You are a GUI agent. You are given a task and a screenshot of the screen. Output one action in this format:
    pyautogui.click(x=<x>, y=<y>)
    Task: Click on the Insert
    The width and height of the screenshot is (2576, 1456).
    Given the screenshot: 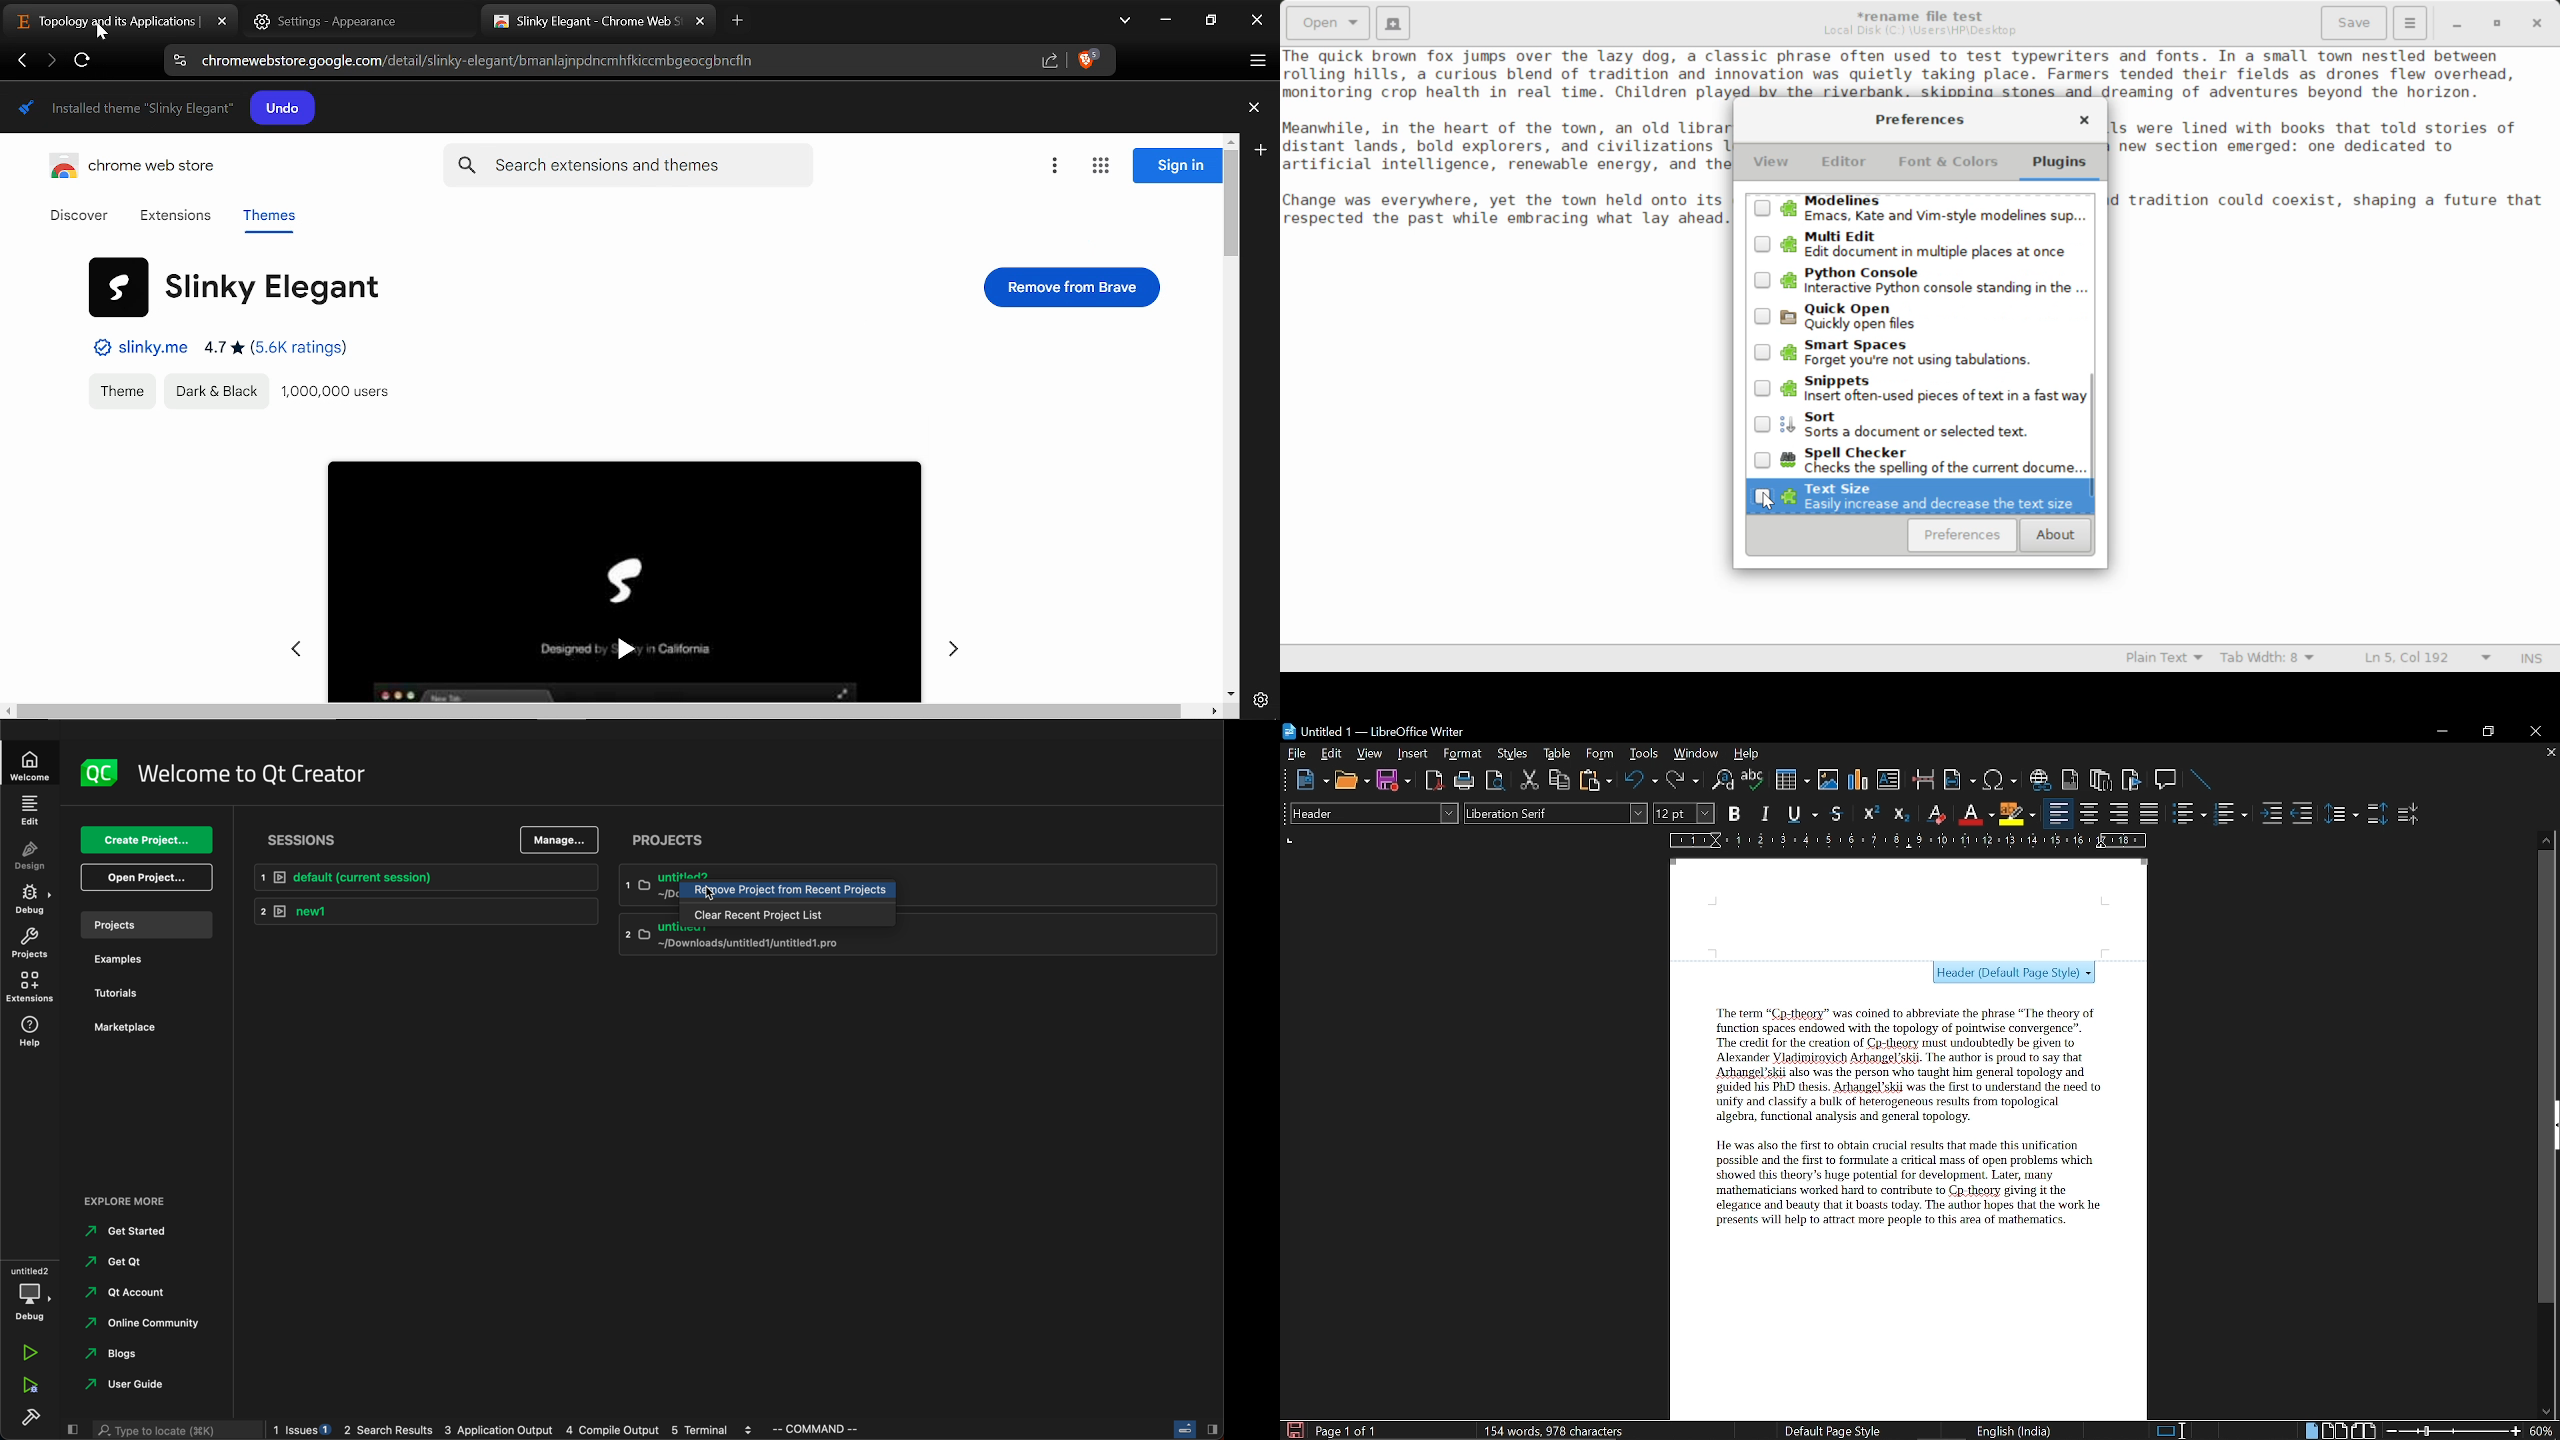 What is the action you would take?
    pyautogui.click(x=1417, y=753)
    